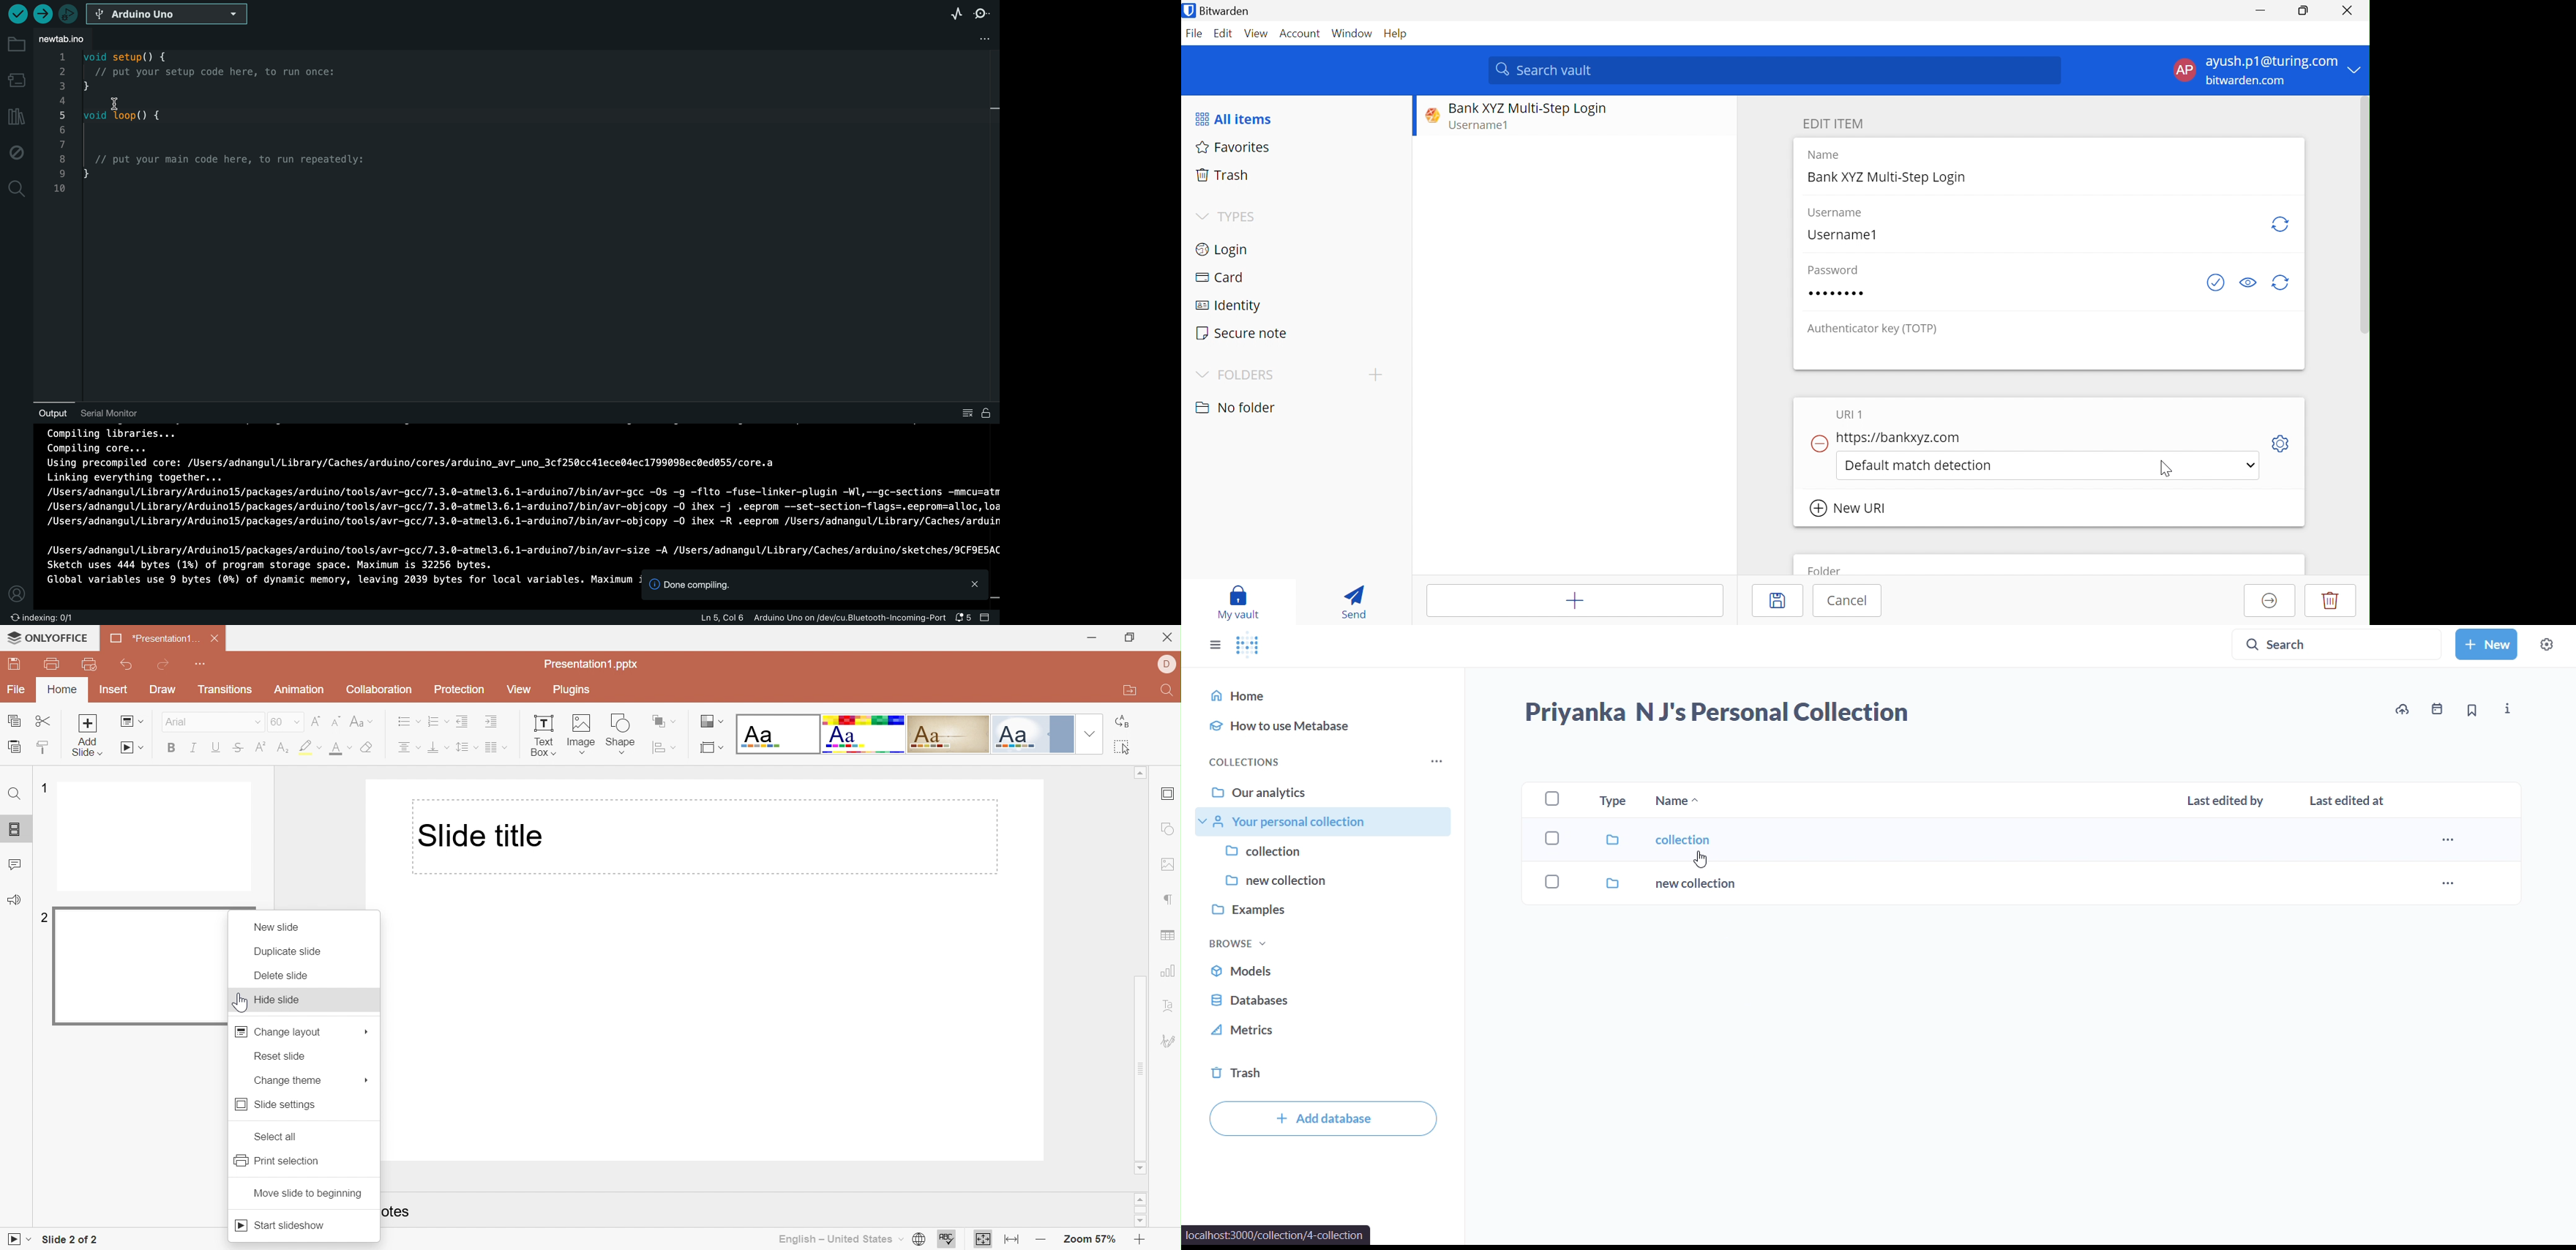 The width and height of the screenshot is (2576, 1260). I want to click on Moving side to beginning, so click(306, 1194).